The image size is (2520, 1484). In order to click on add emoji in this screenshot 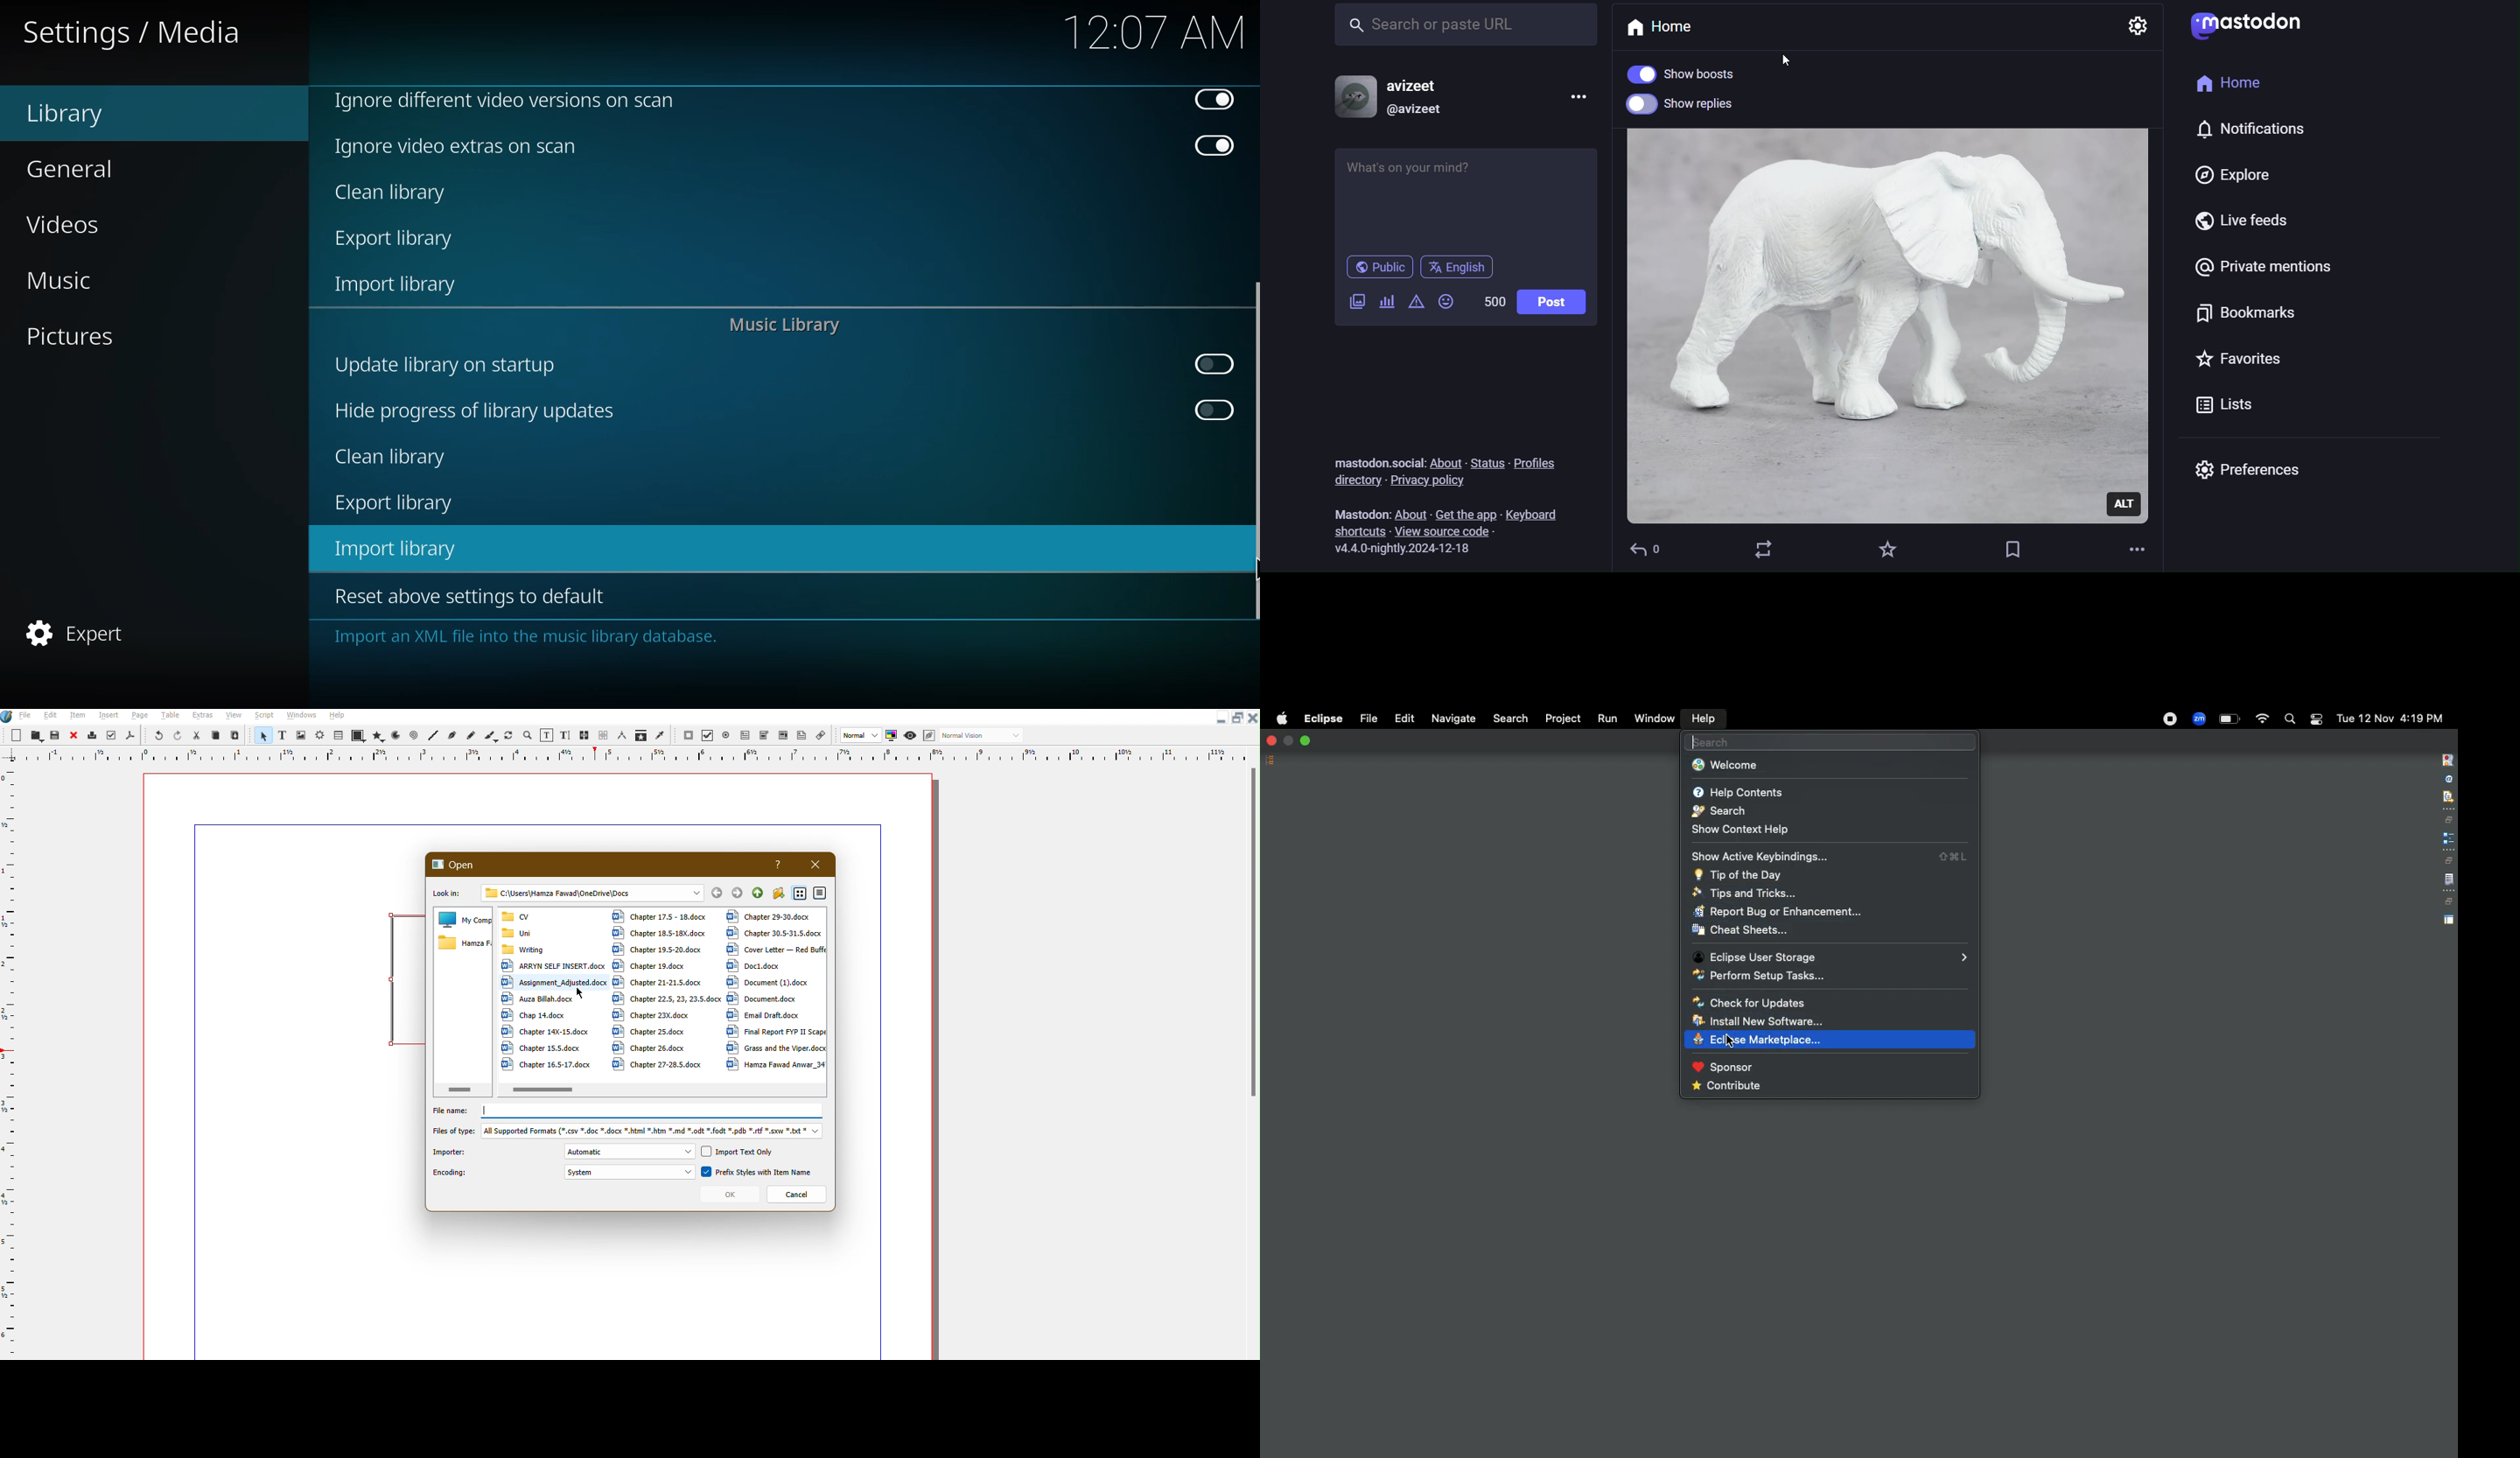, I will do `click(1447, 305)`.